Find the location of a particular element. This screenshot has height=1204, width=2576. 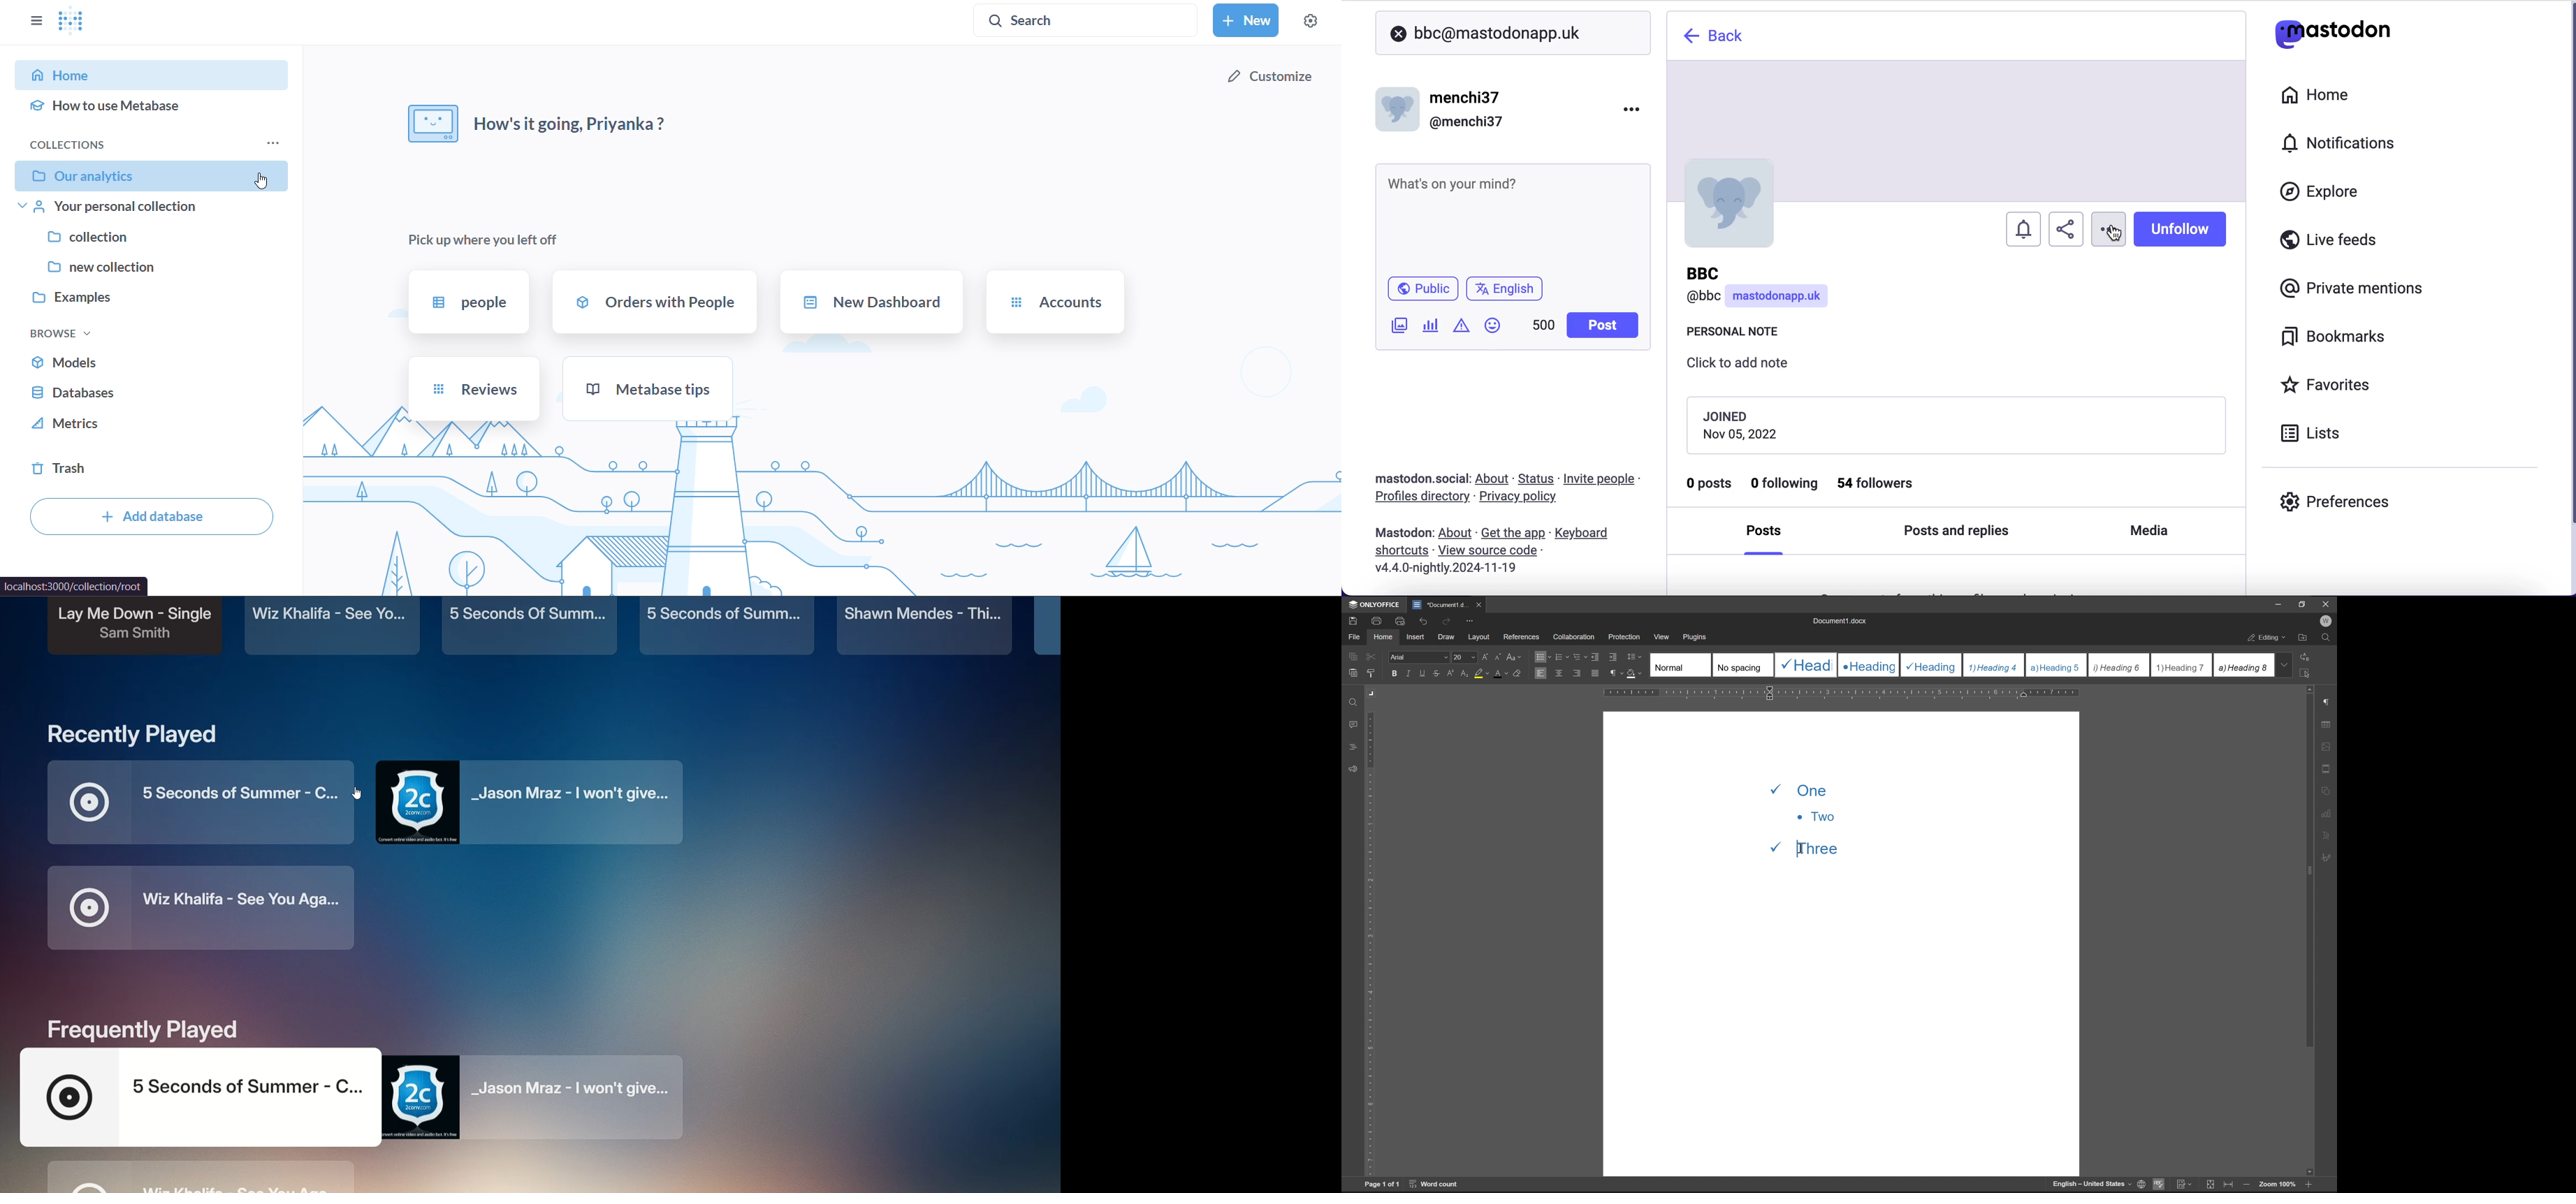

align left is located at coordinates (1540, 672).